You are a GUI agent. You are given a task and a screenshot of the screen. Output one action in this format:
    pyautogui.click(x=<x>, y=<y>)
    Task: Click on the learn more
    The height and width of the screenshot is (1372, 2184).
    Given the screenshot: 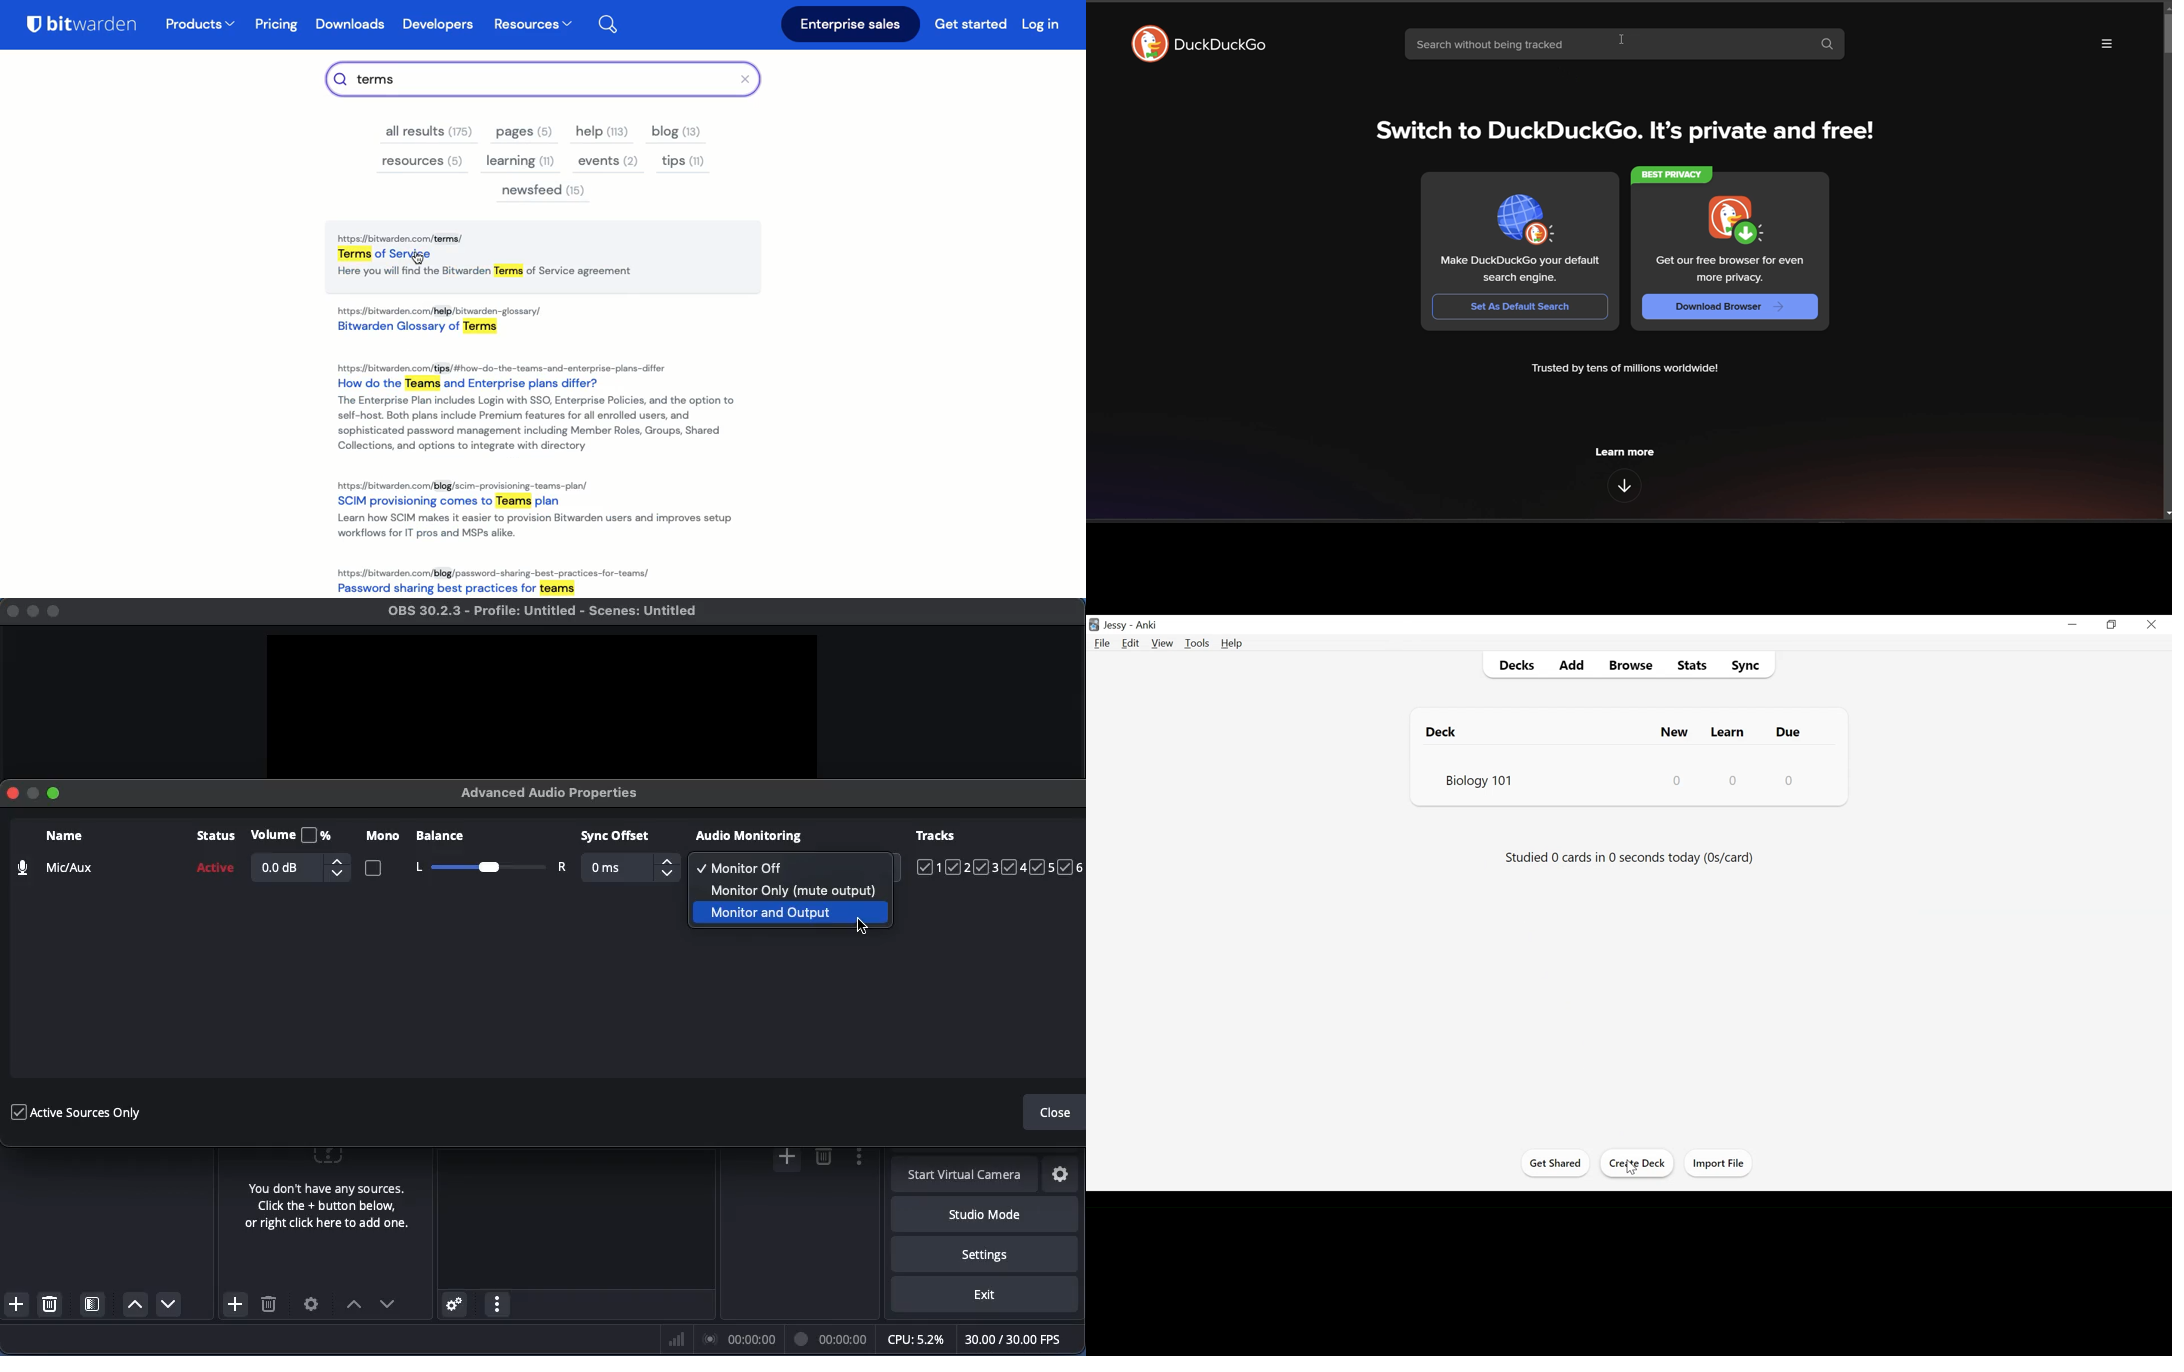 What is the action you would take?
    pyautogui.click(x=1626, y=453)
    